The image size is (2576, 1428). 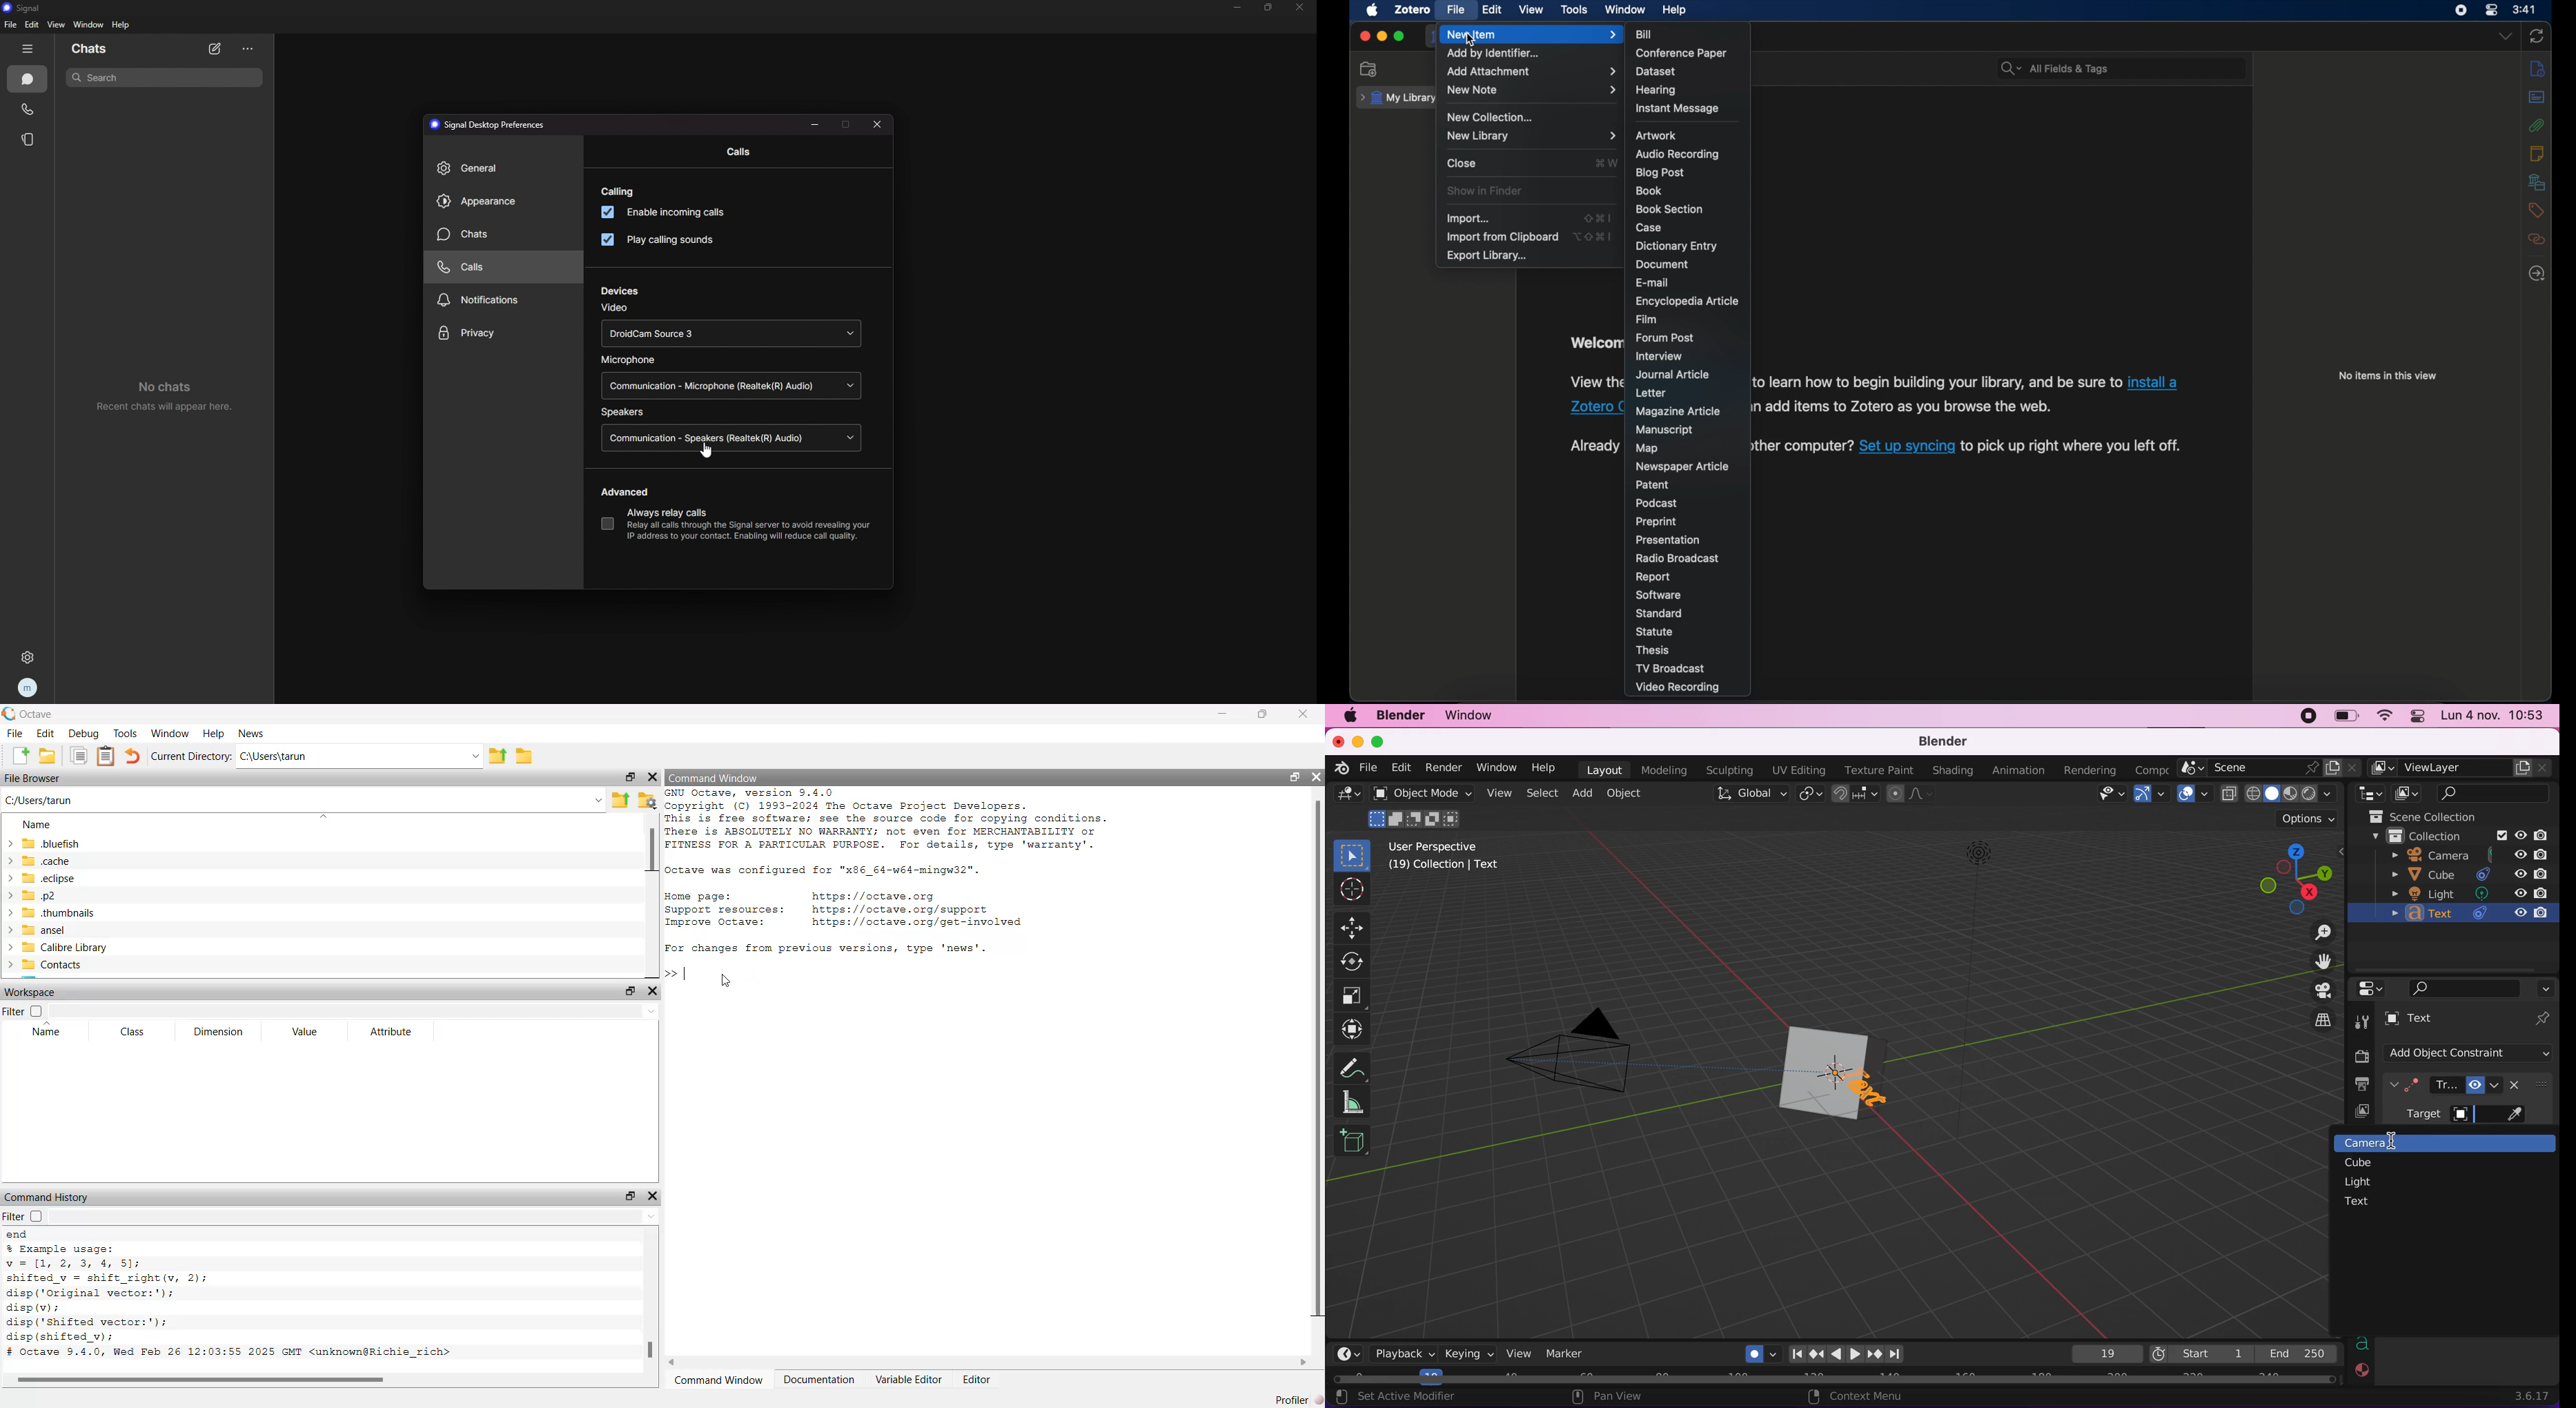 What do you see at coordinates (124, 734) in the screenshot?
I see `tools` at bounding box center [124, 734].